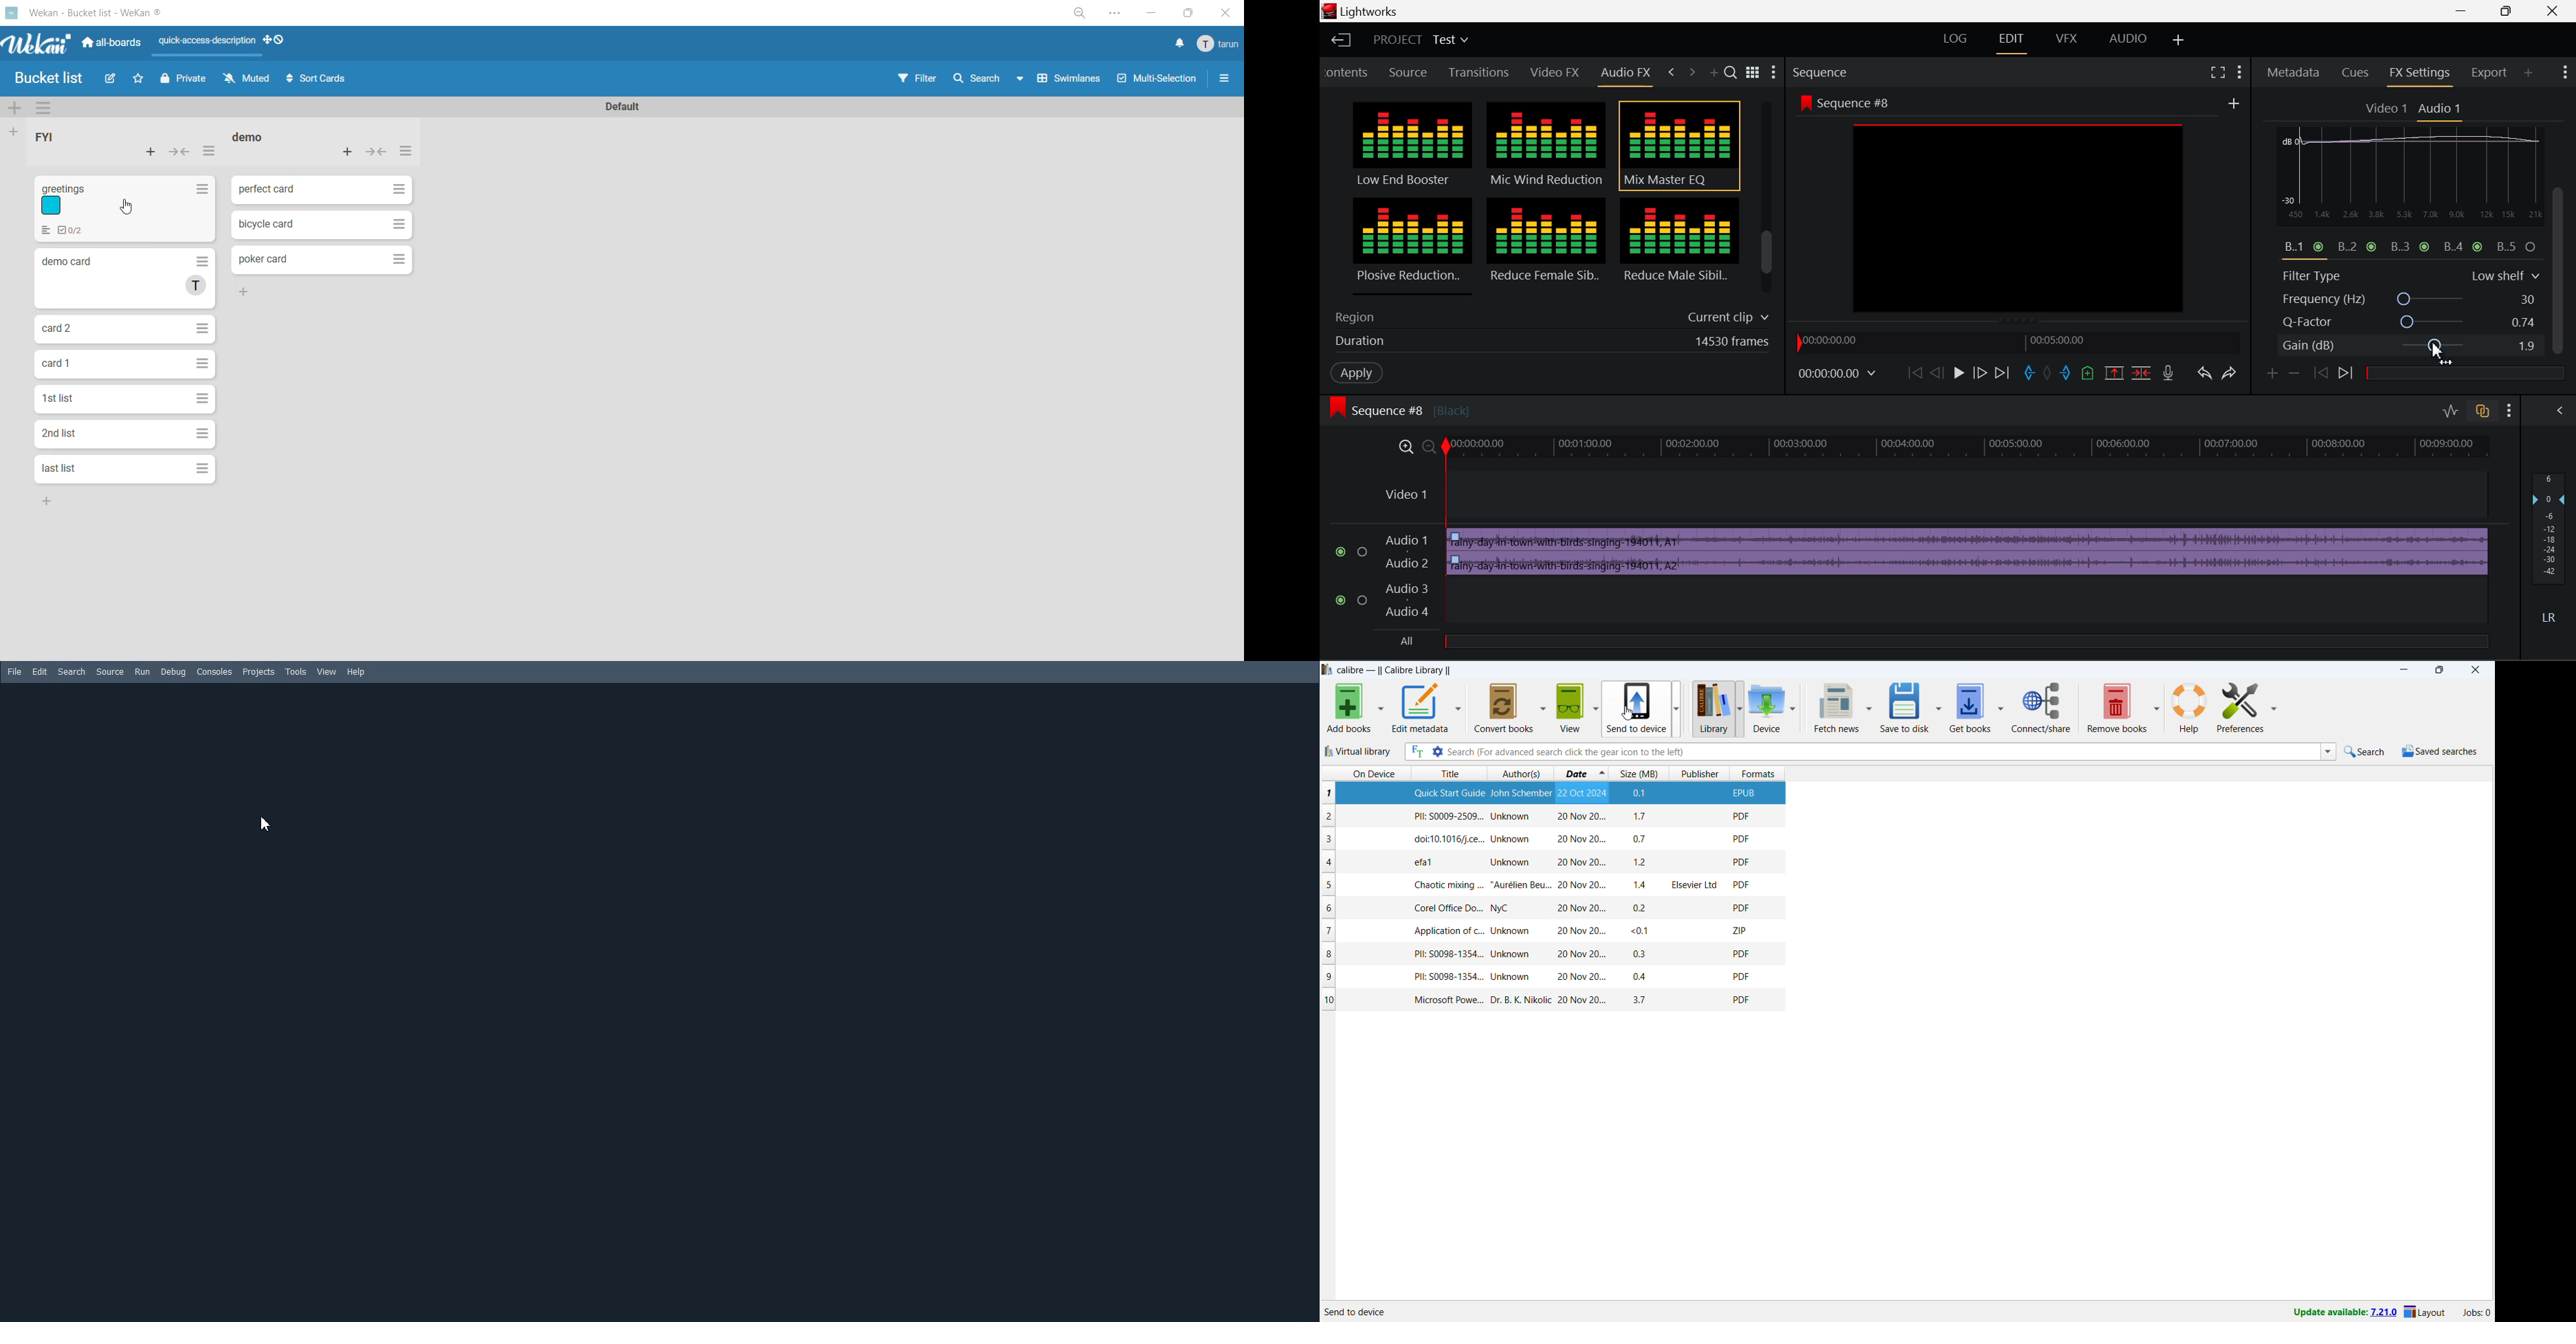  Describe the element at coordinates (2490, 73) in the screenshot. I see `Export` at that location.